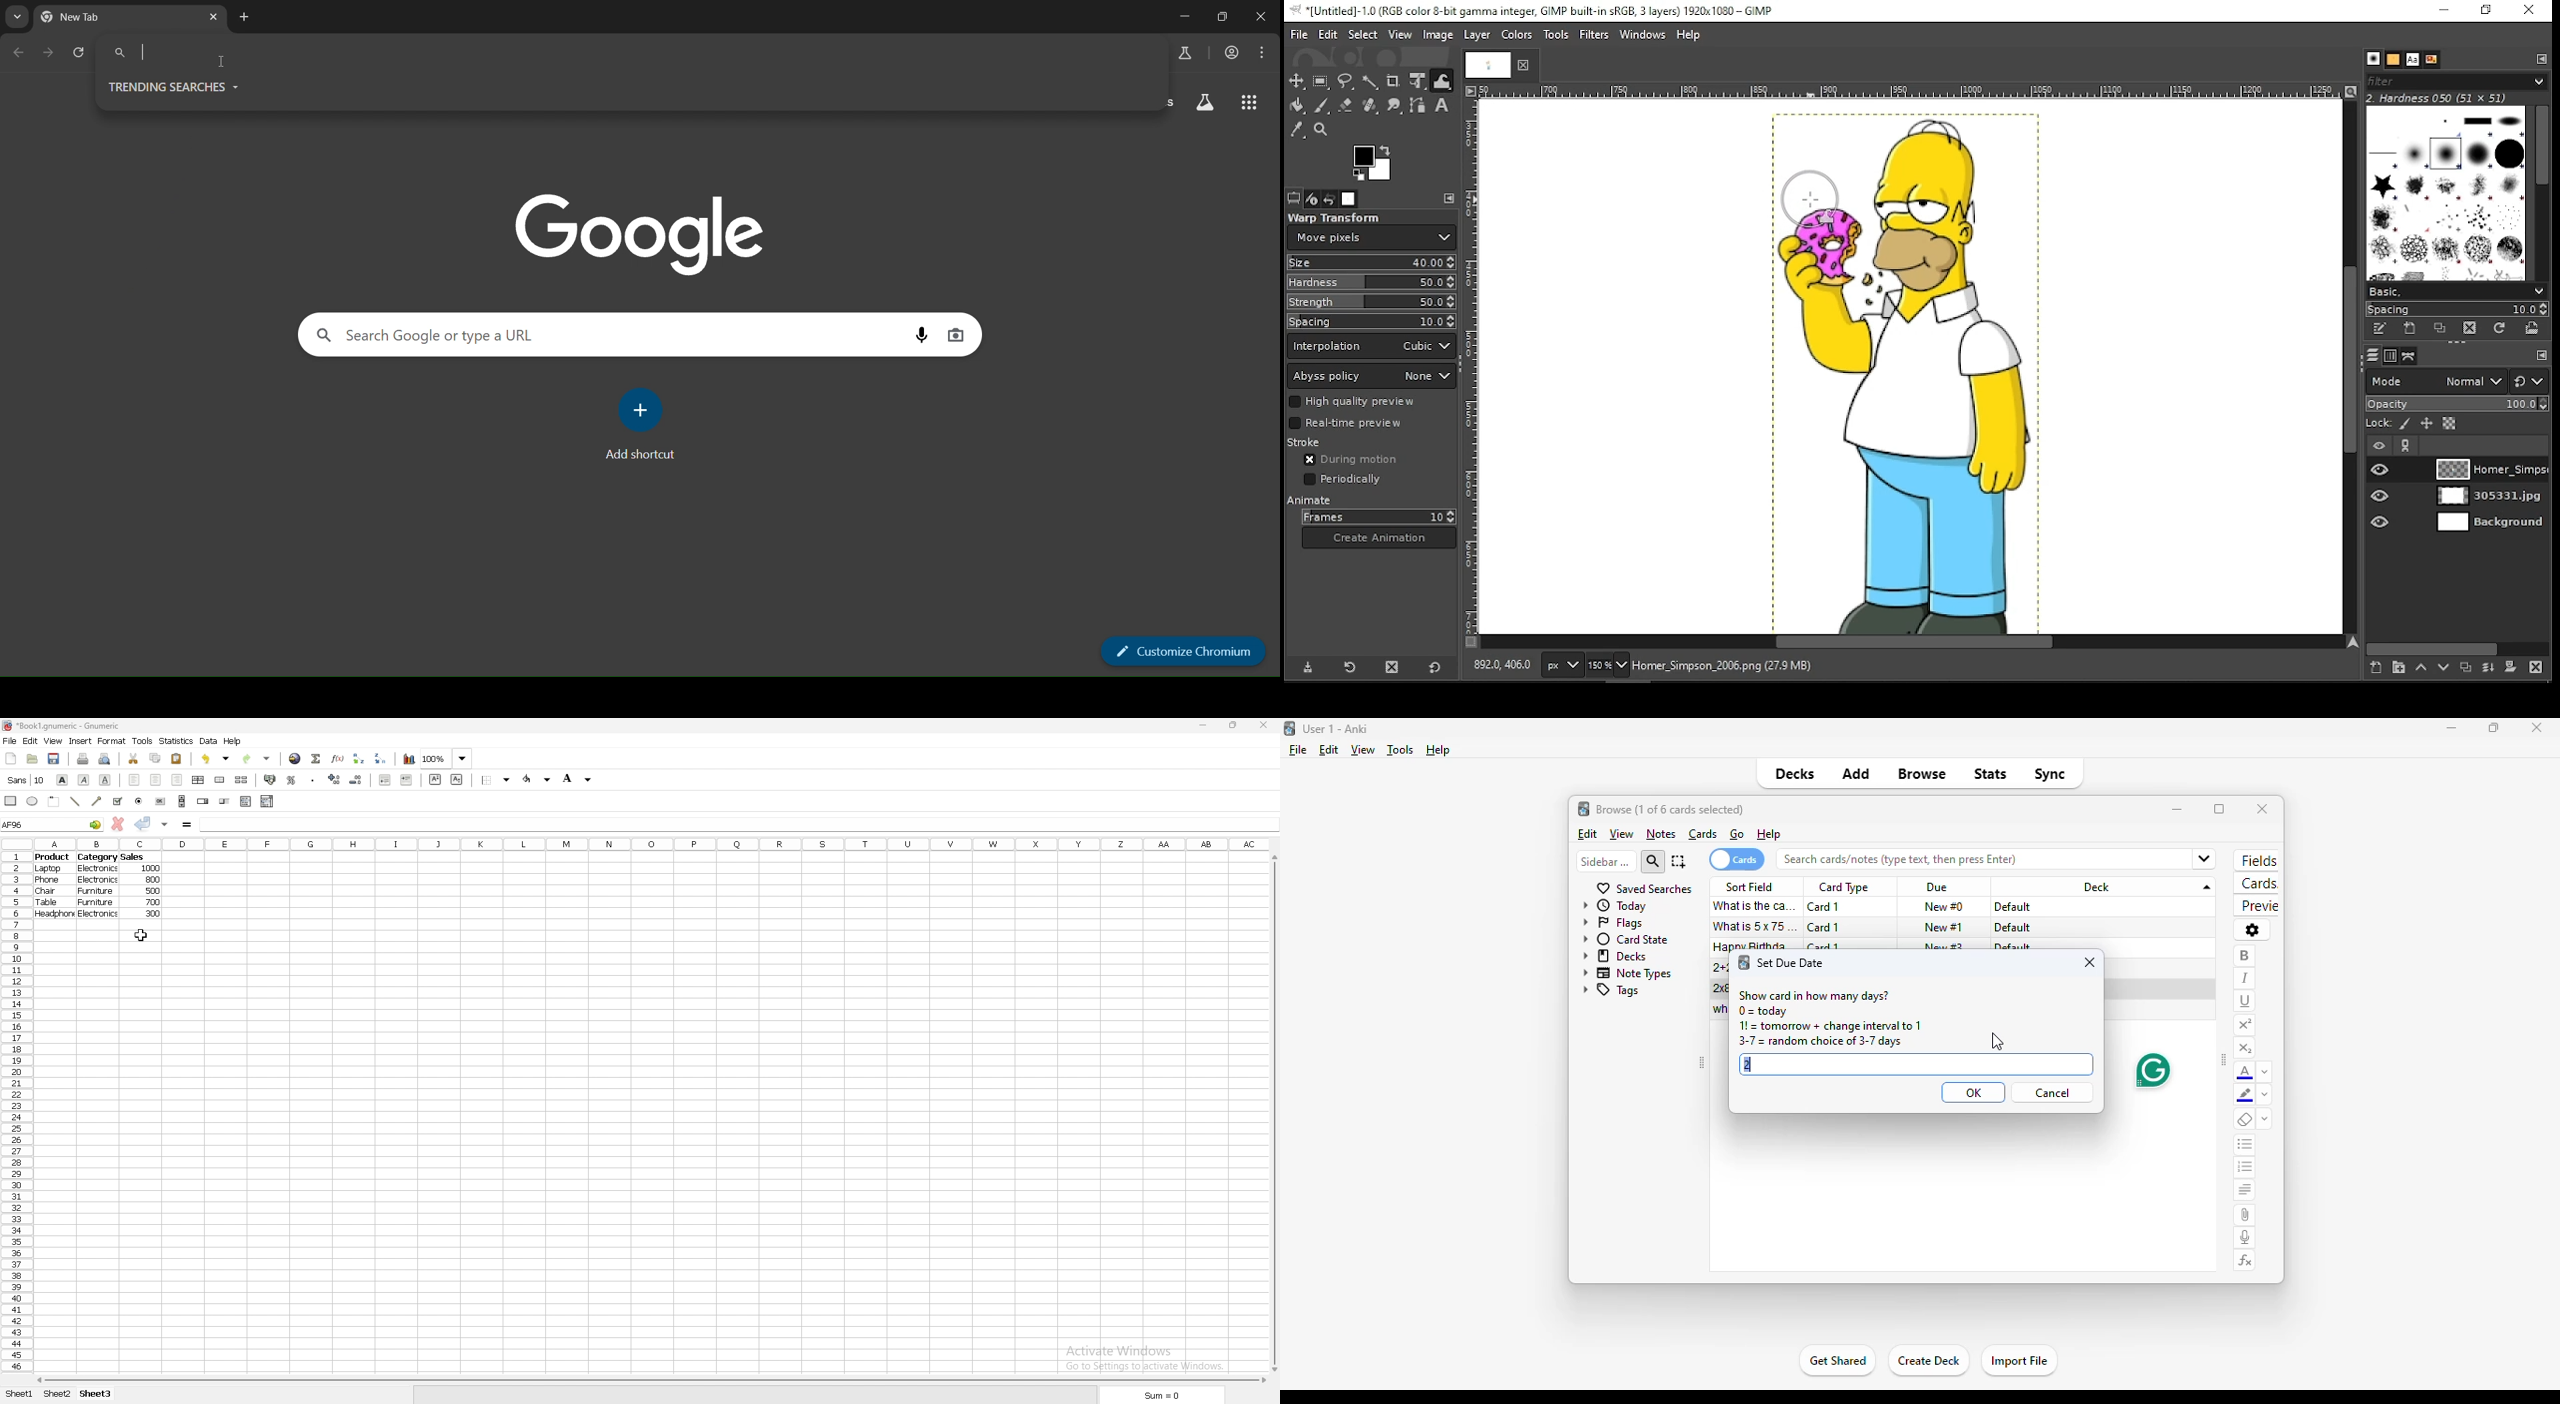 The width and height of the screenshot is (2576, 1428). Describe the element at coordinates (1437, 750) in the screenshot. I see `help` at that location.